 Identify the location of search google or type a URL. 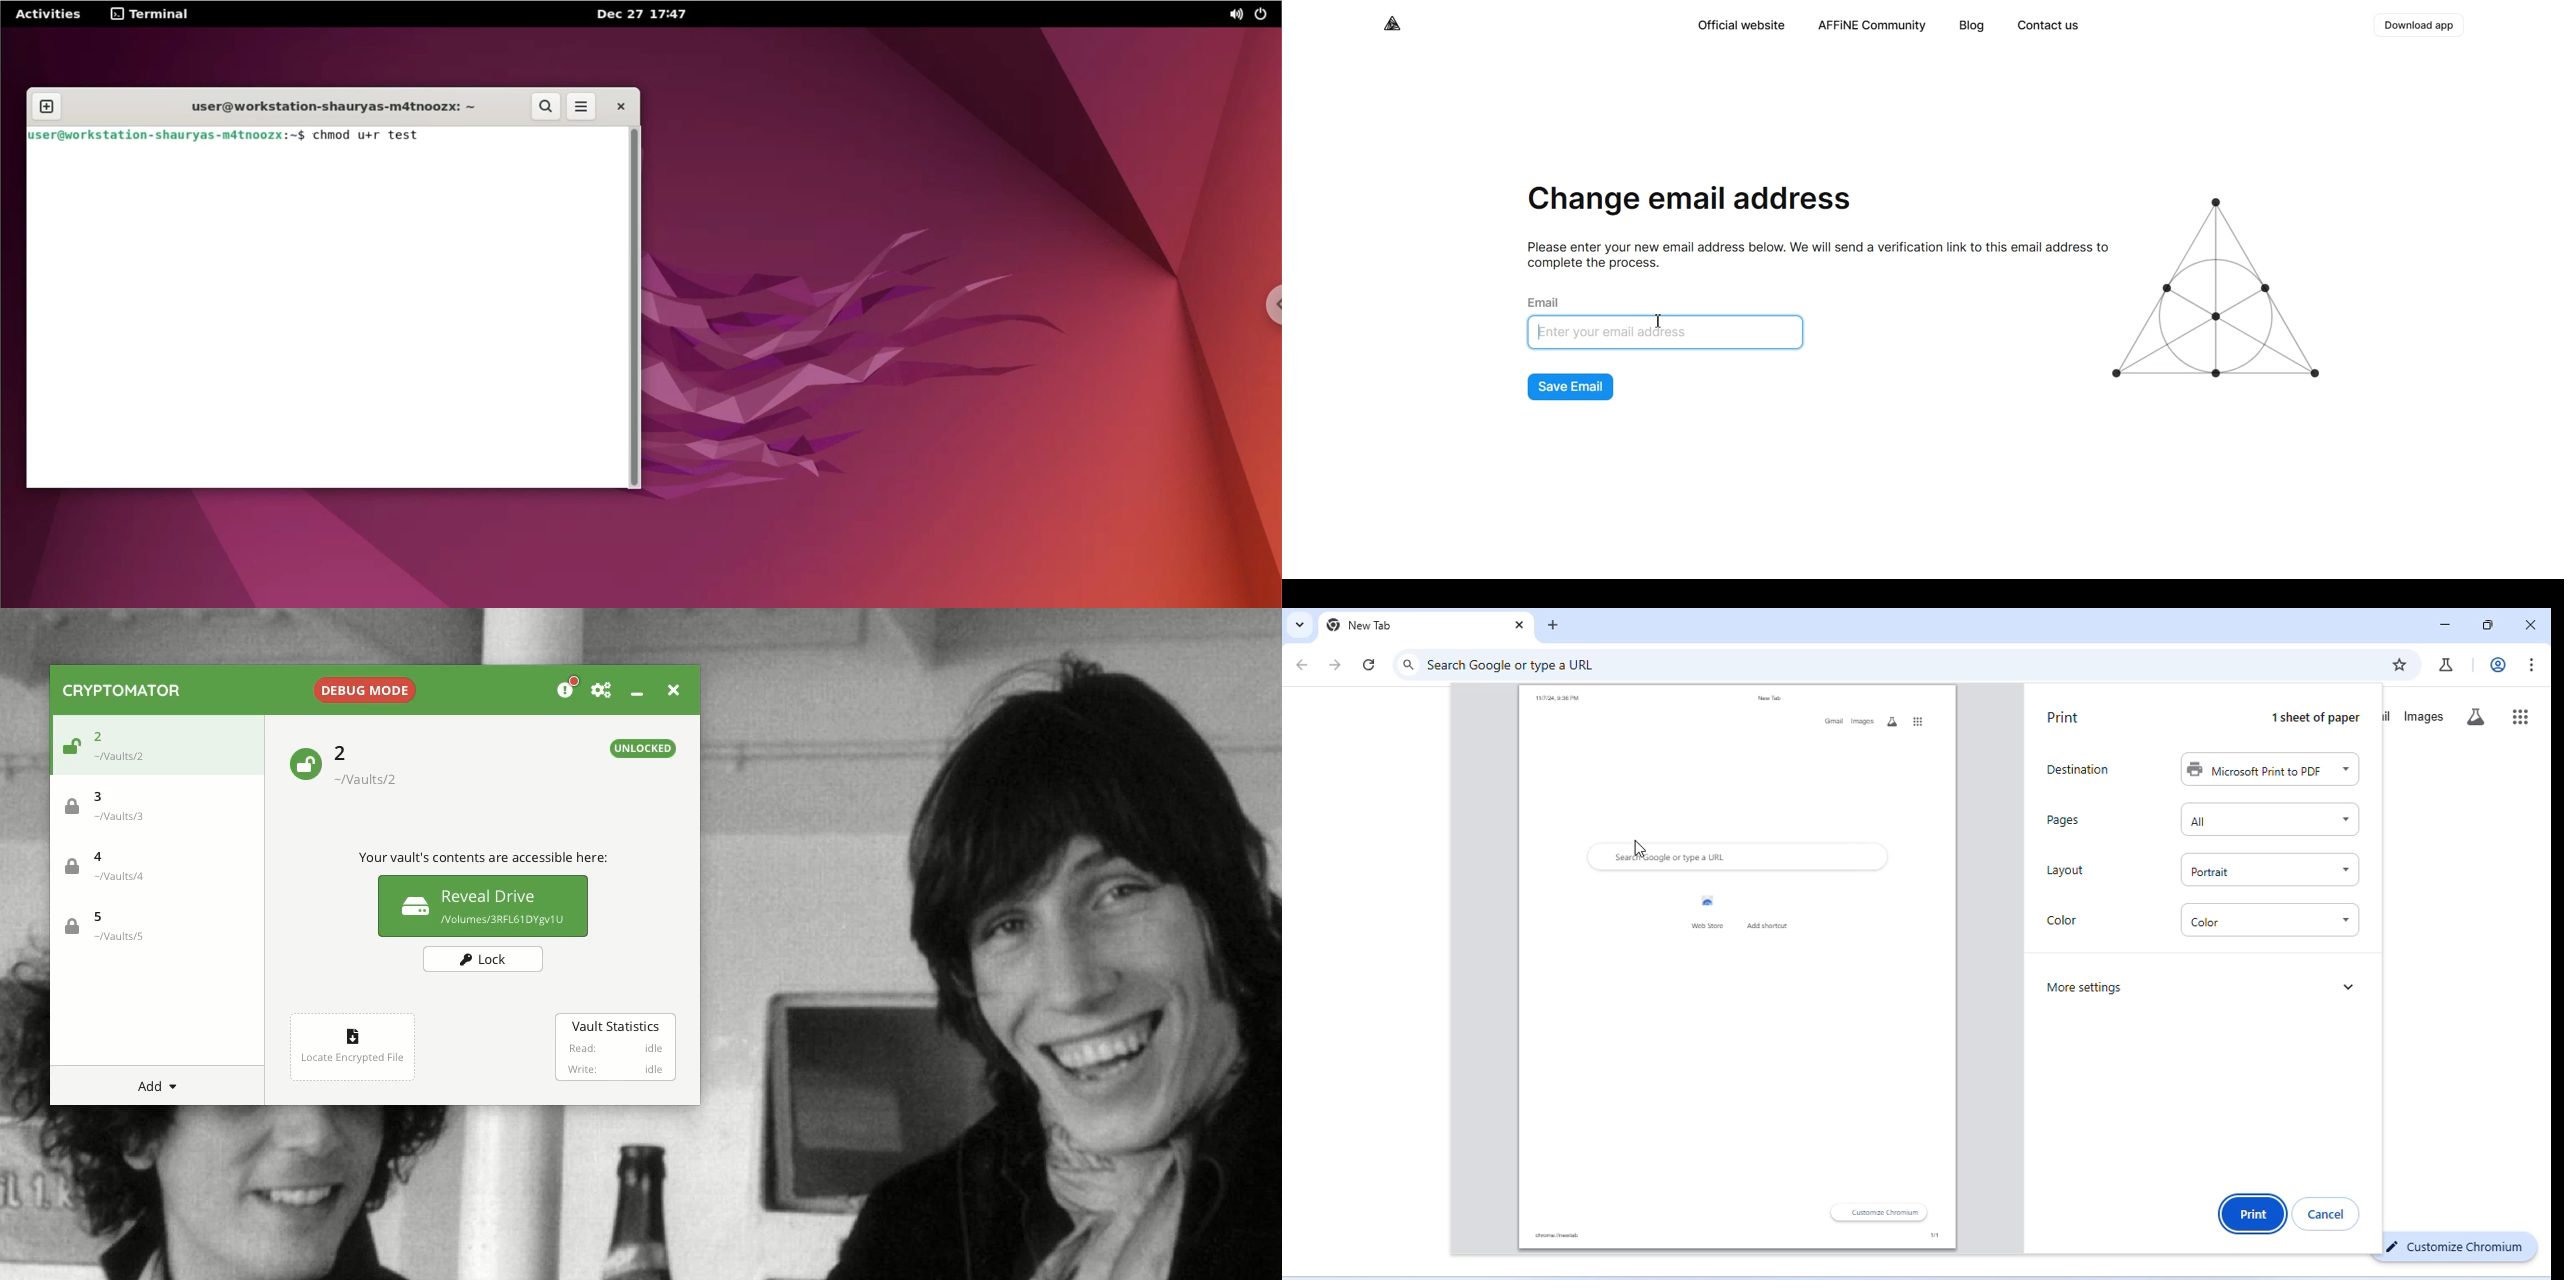
(1515, 666).